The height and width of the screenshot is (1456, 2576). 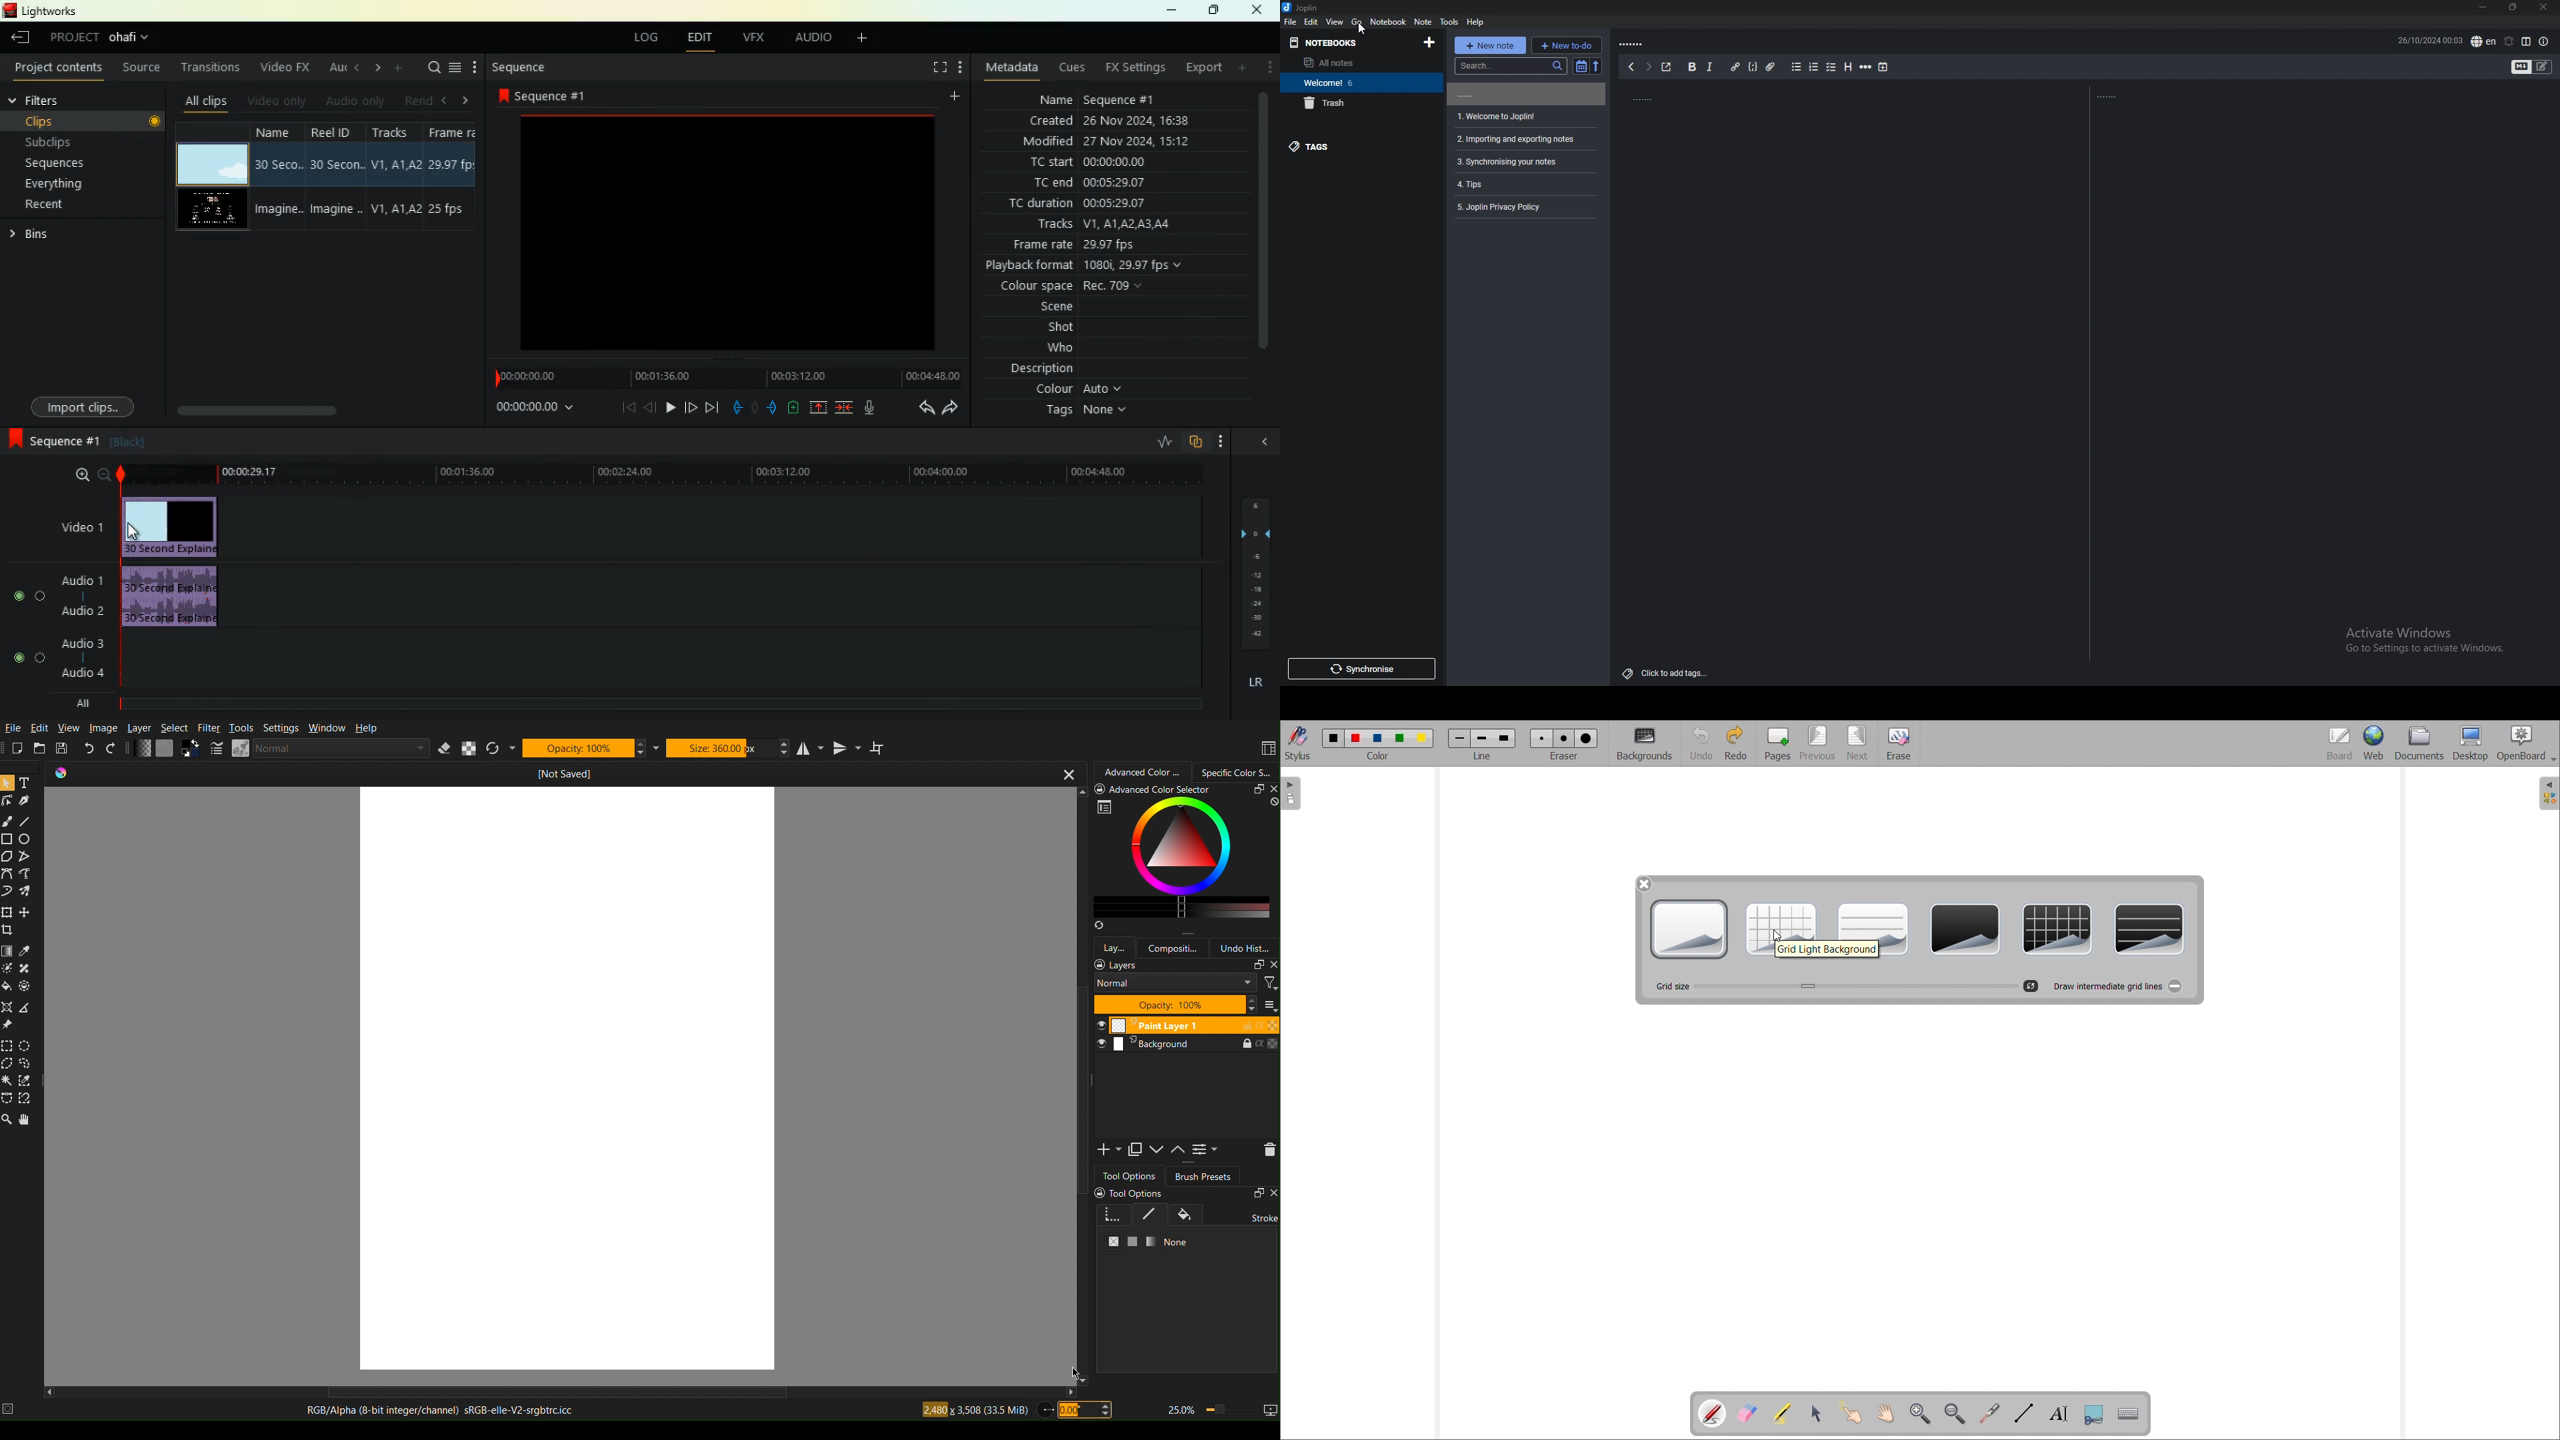 What do you see at coordinates (1263, 442) in the screenshot?
I see `arrow head` at bounding box center [1263, 442].